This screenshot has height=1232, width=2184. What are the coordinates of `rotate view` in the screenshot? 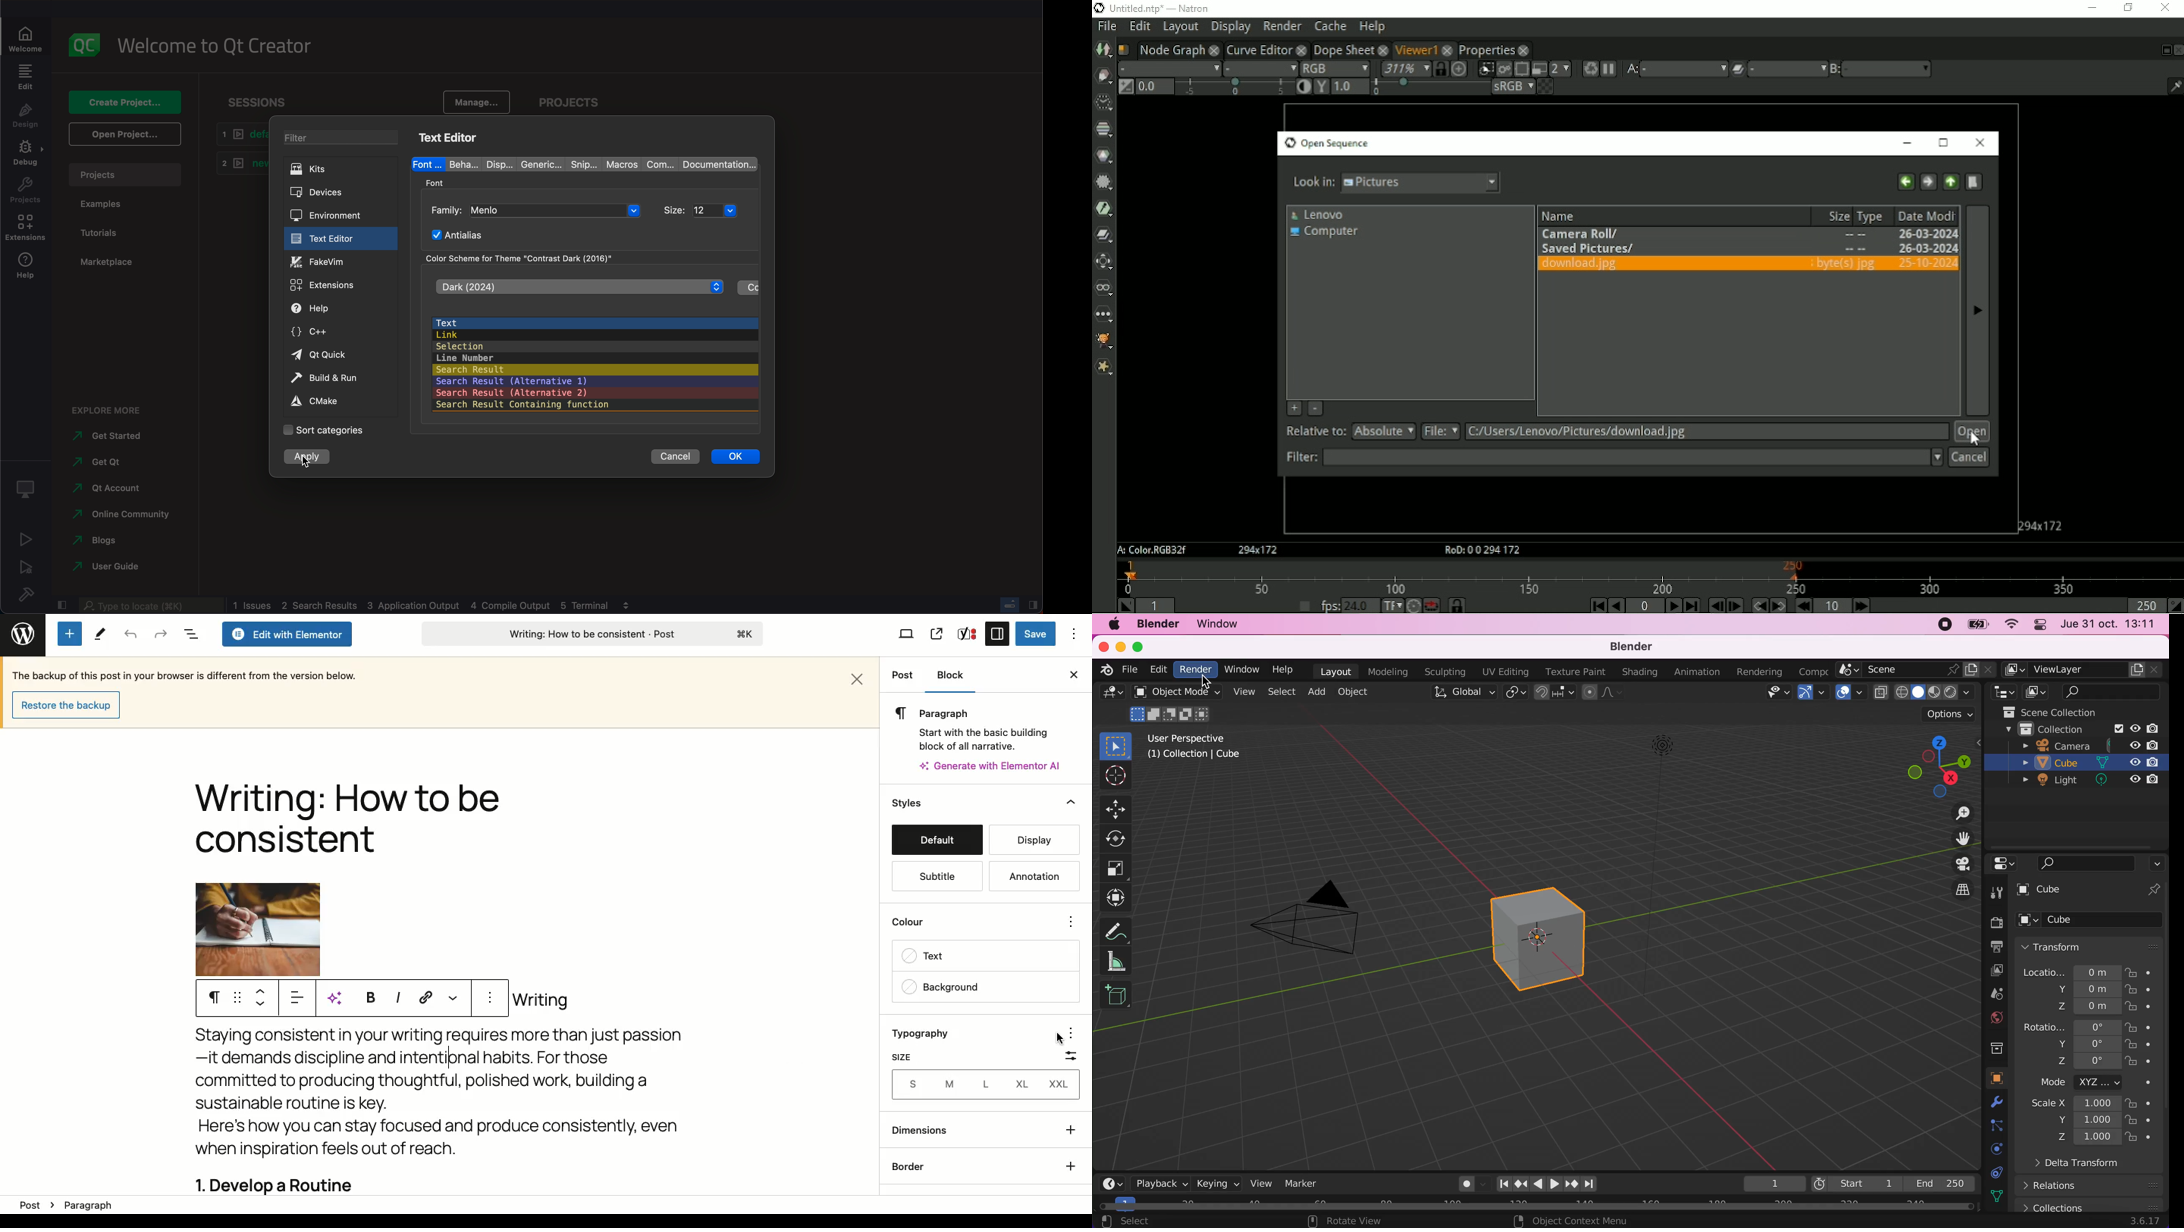 It's located at (1348, 1221).